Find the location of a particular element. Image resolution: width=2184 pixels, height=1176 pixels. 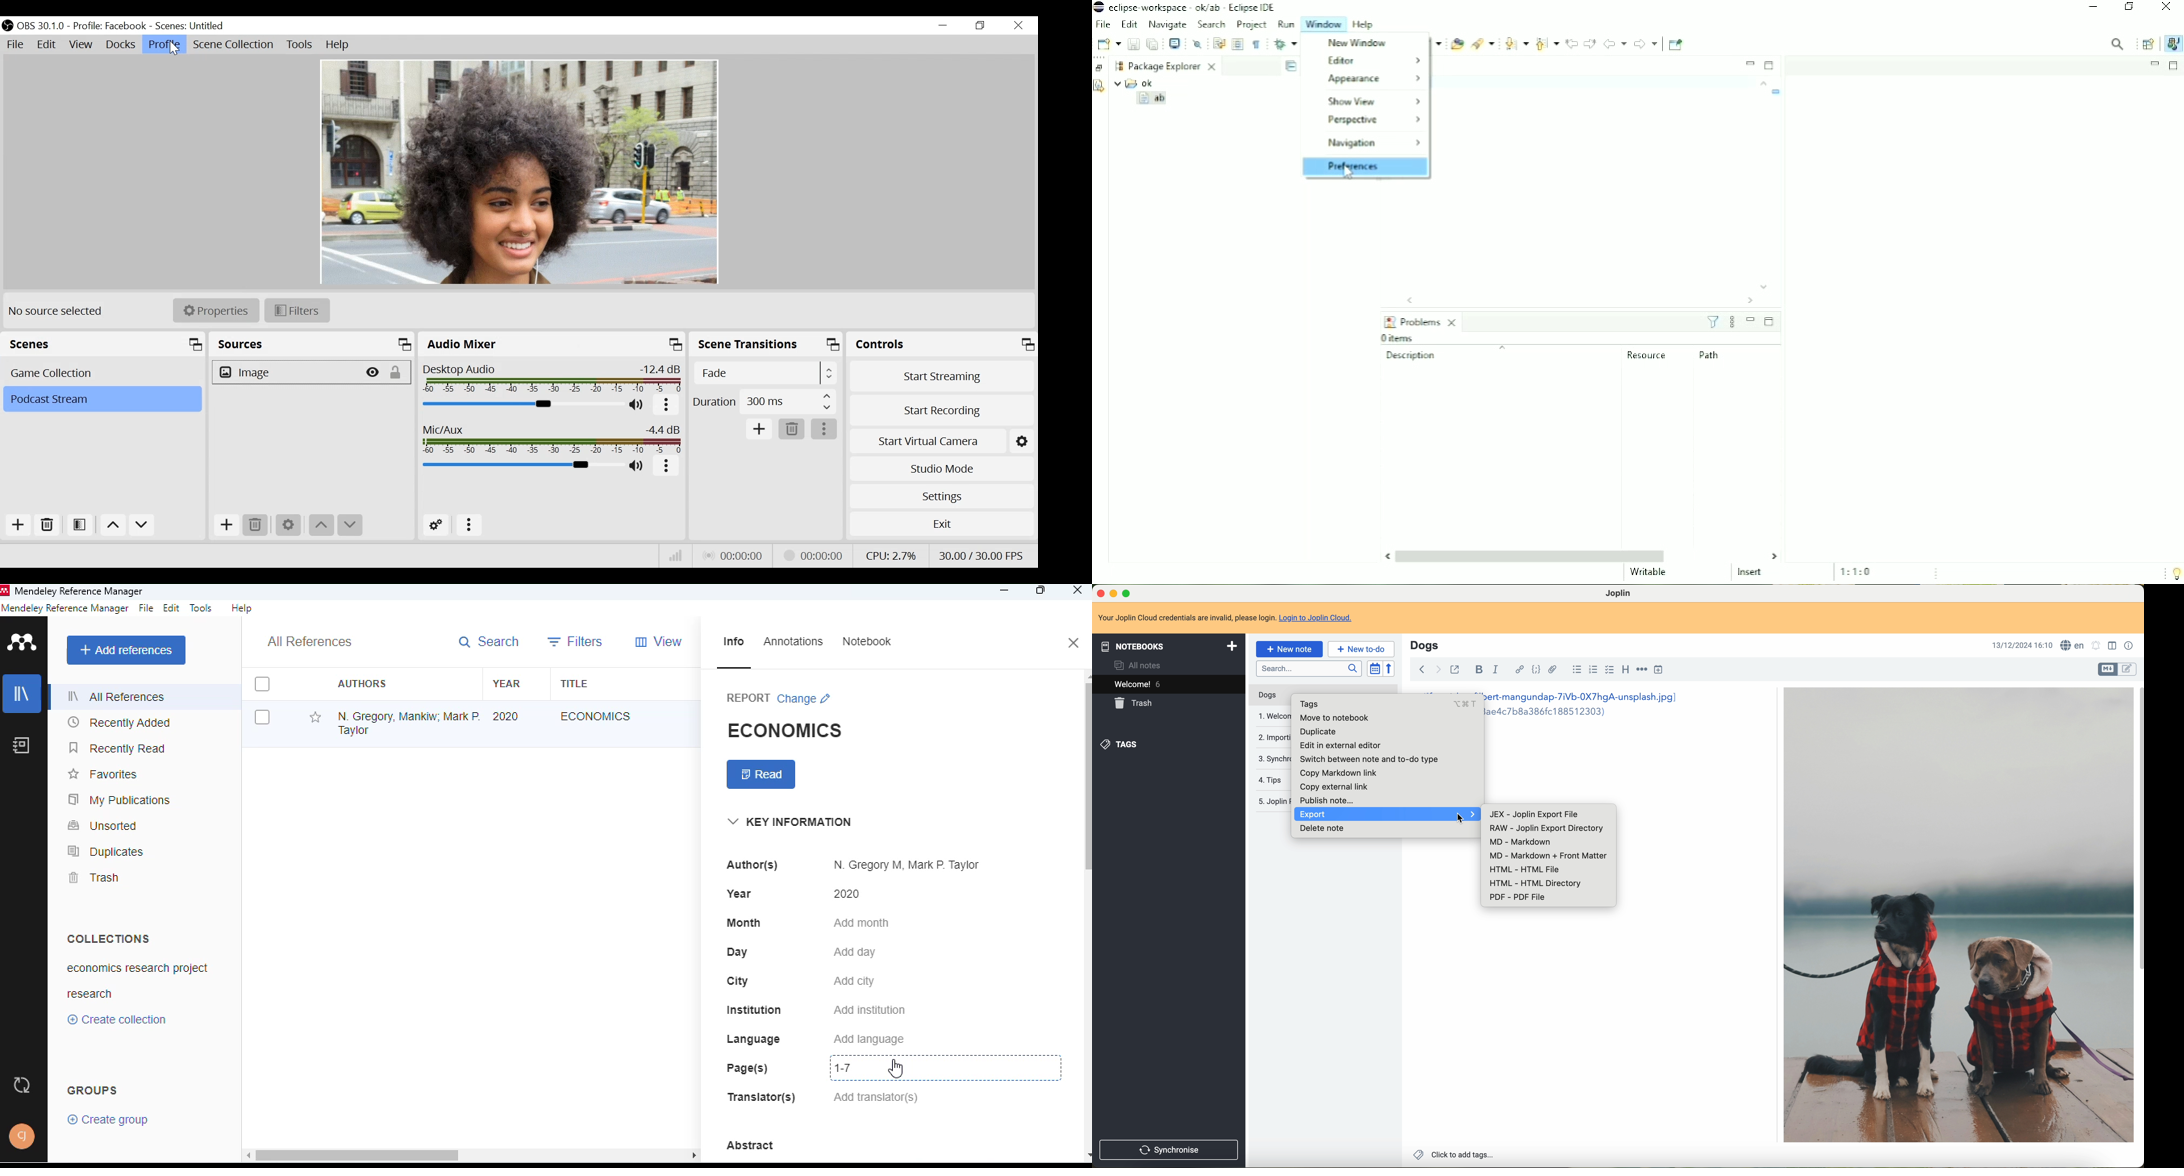

Your Joplin Cloud credentials are invalid, please login. Login to Joplin Cloud is located at coordinates (1229, 619).